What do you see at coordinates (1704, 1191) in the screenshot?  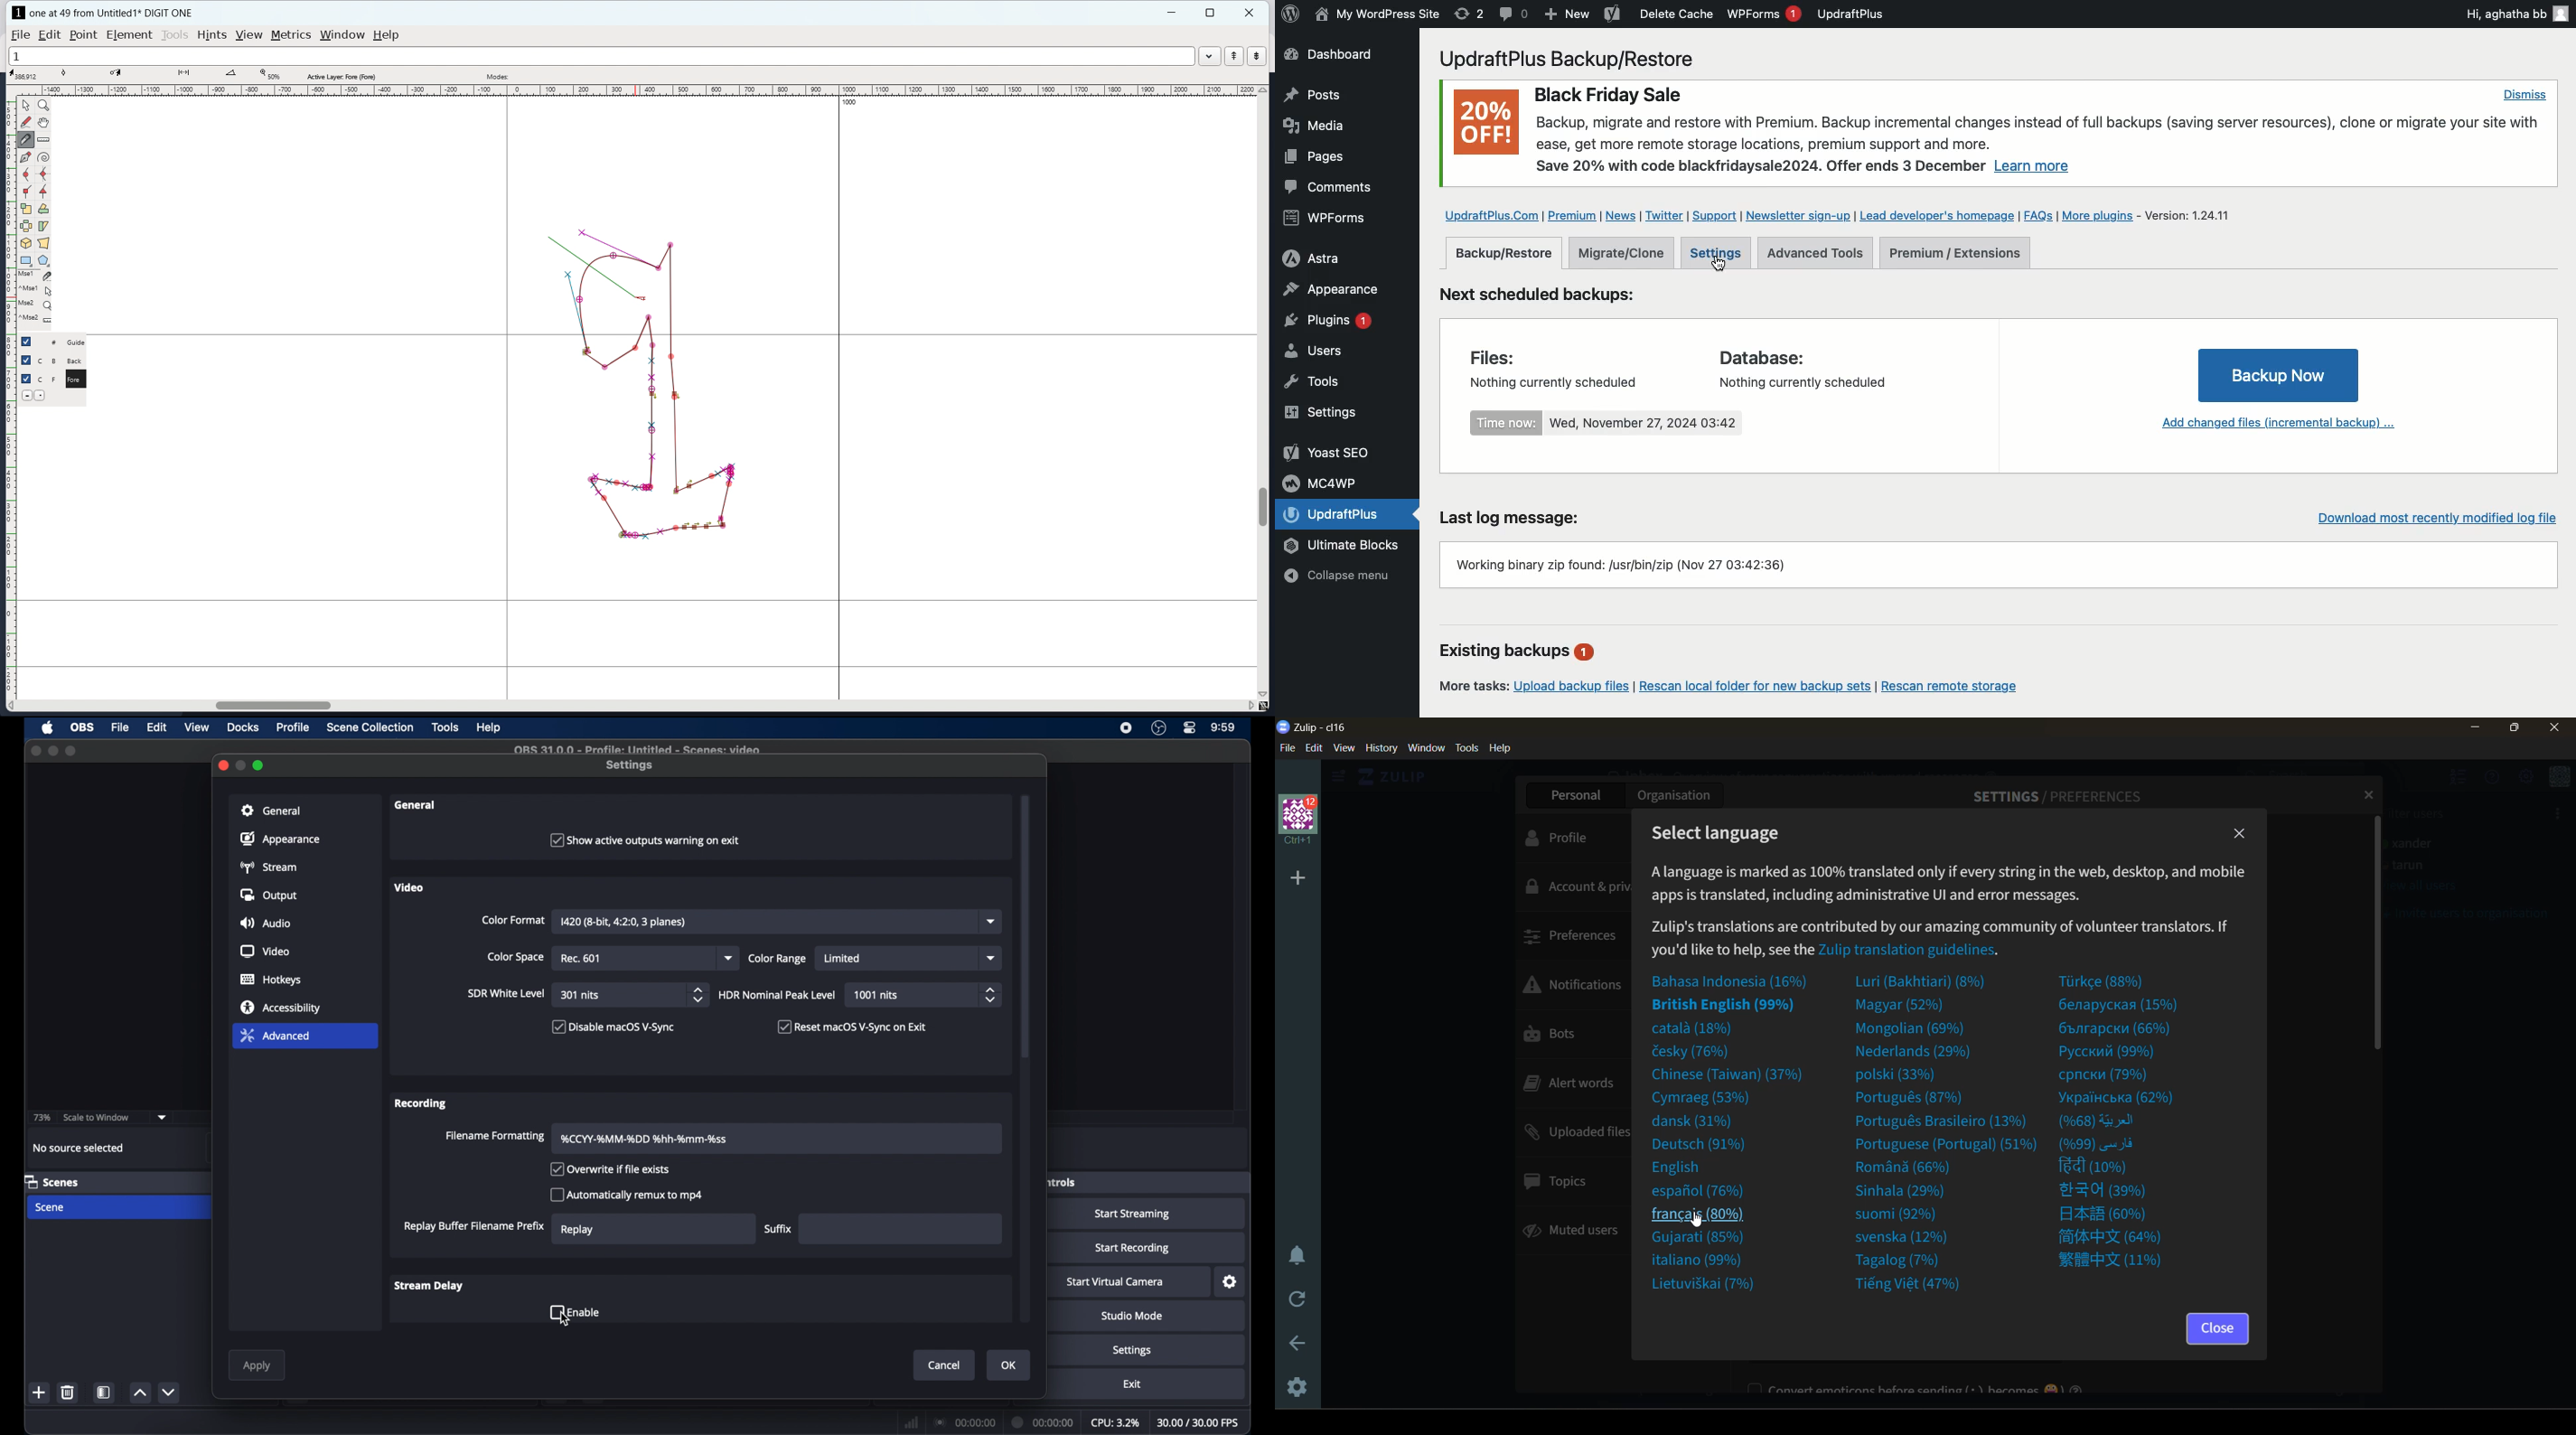 I see `espanol` at bounding box center [1704, 1191].